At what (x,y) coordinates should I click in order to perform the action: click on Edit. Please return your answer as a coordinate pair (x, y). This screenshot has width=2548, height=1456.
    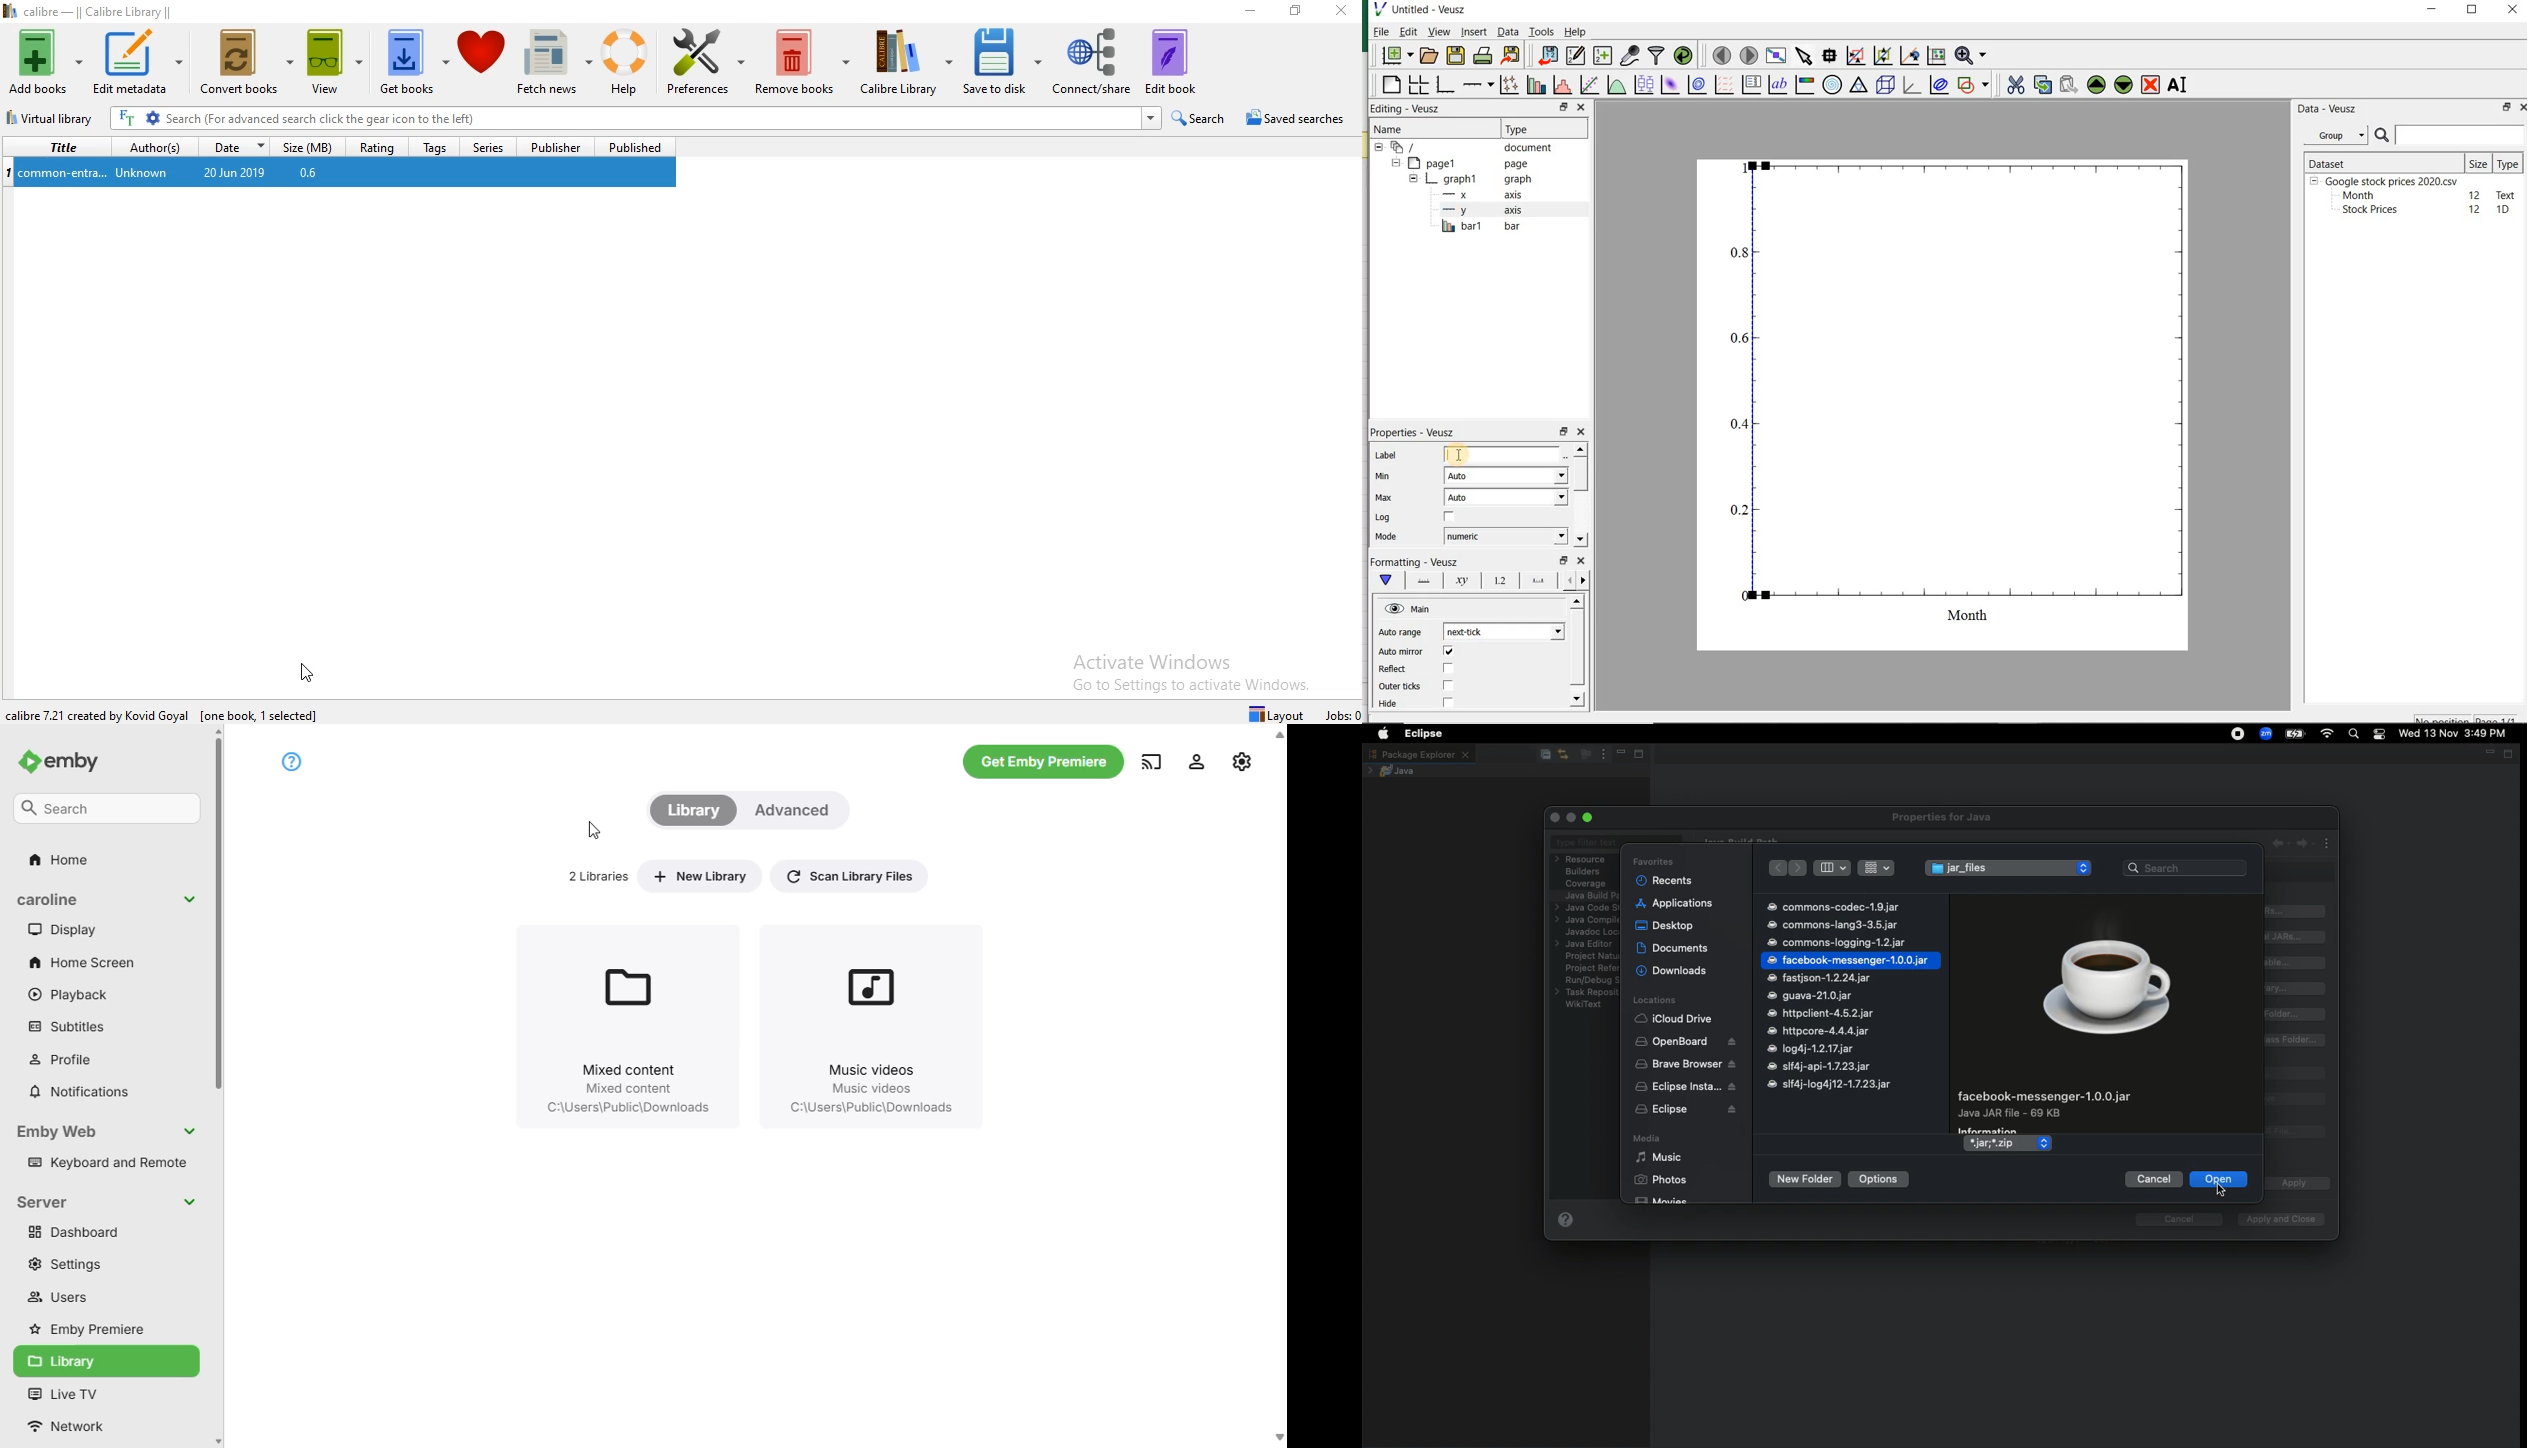
    Looking at the image, I should click on (1407, 31).